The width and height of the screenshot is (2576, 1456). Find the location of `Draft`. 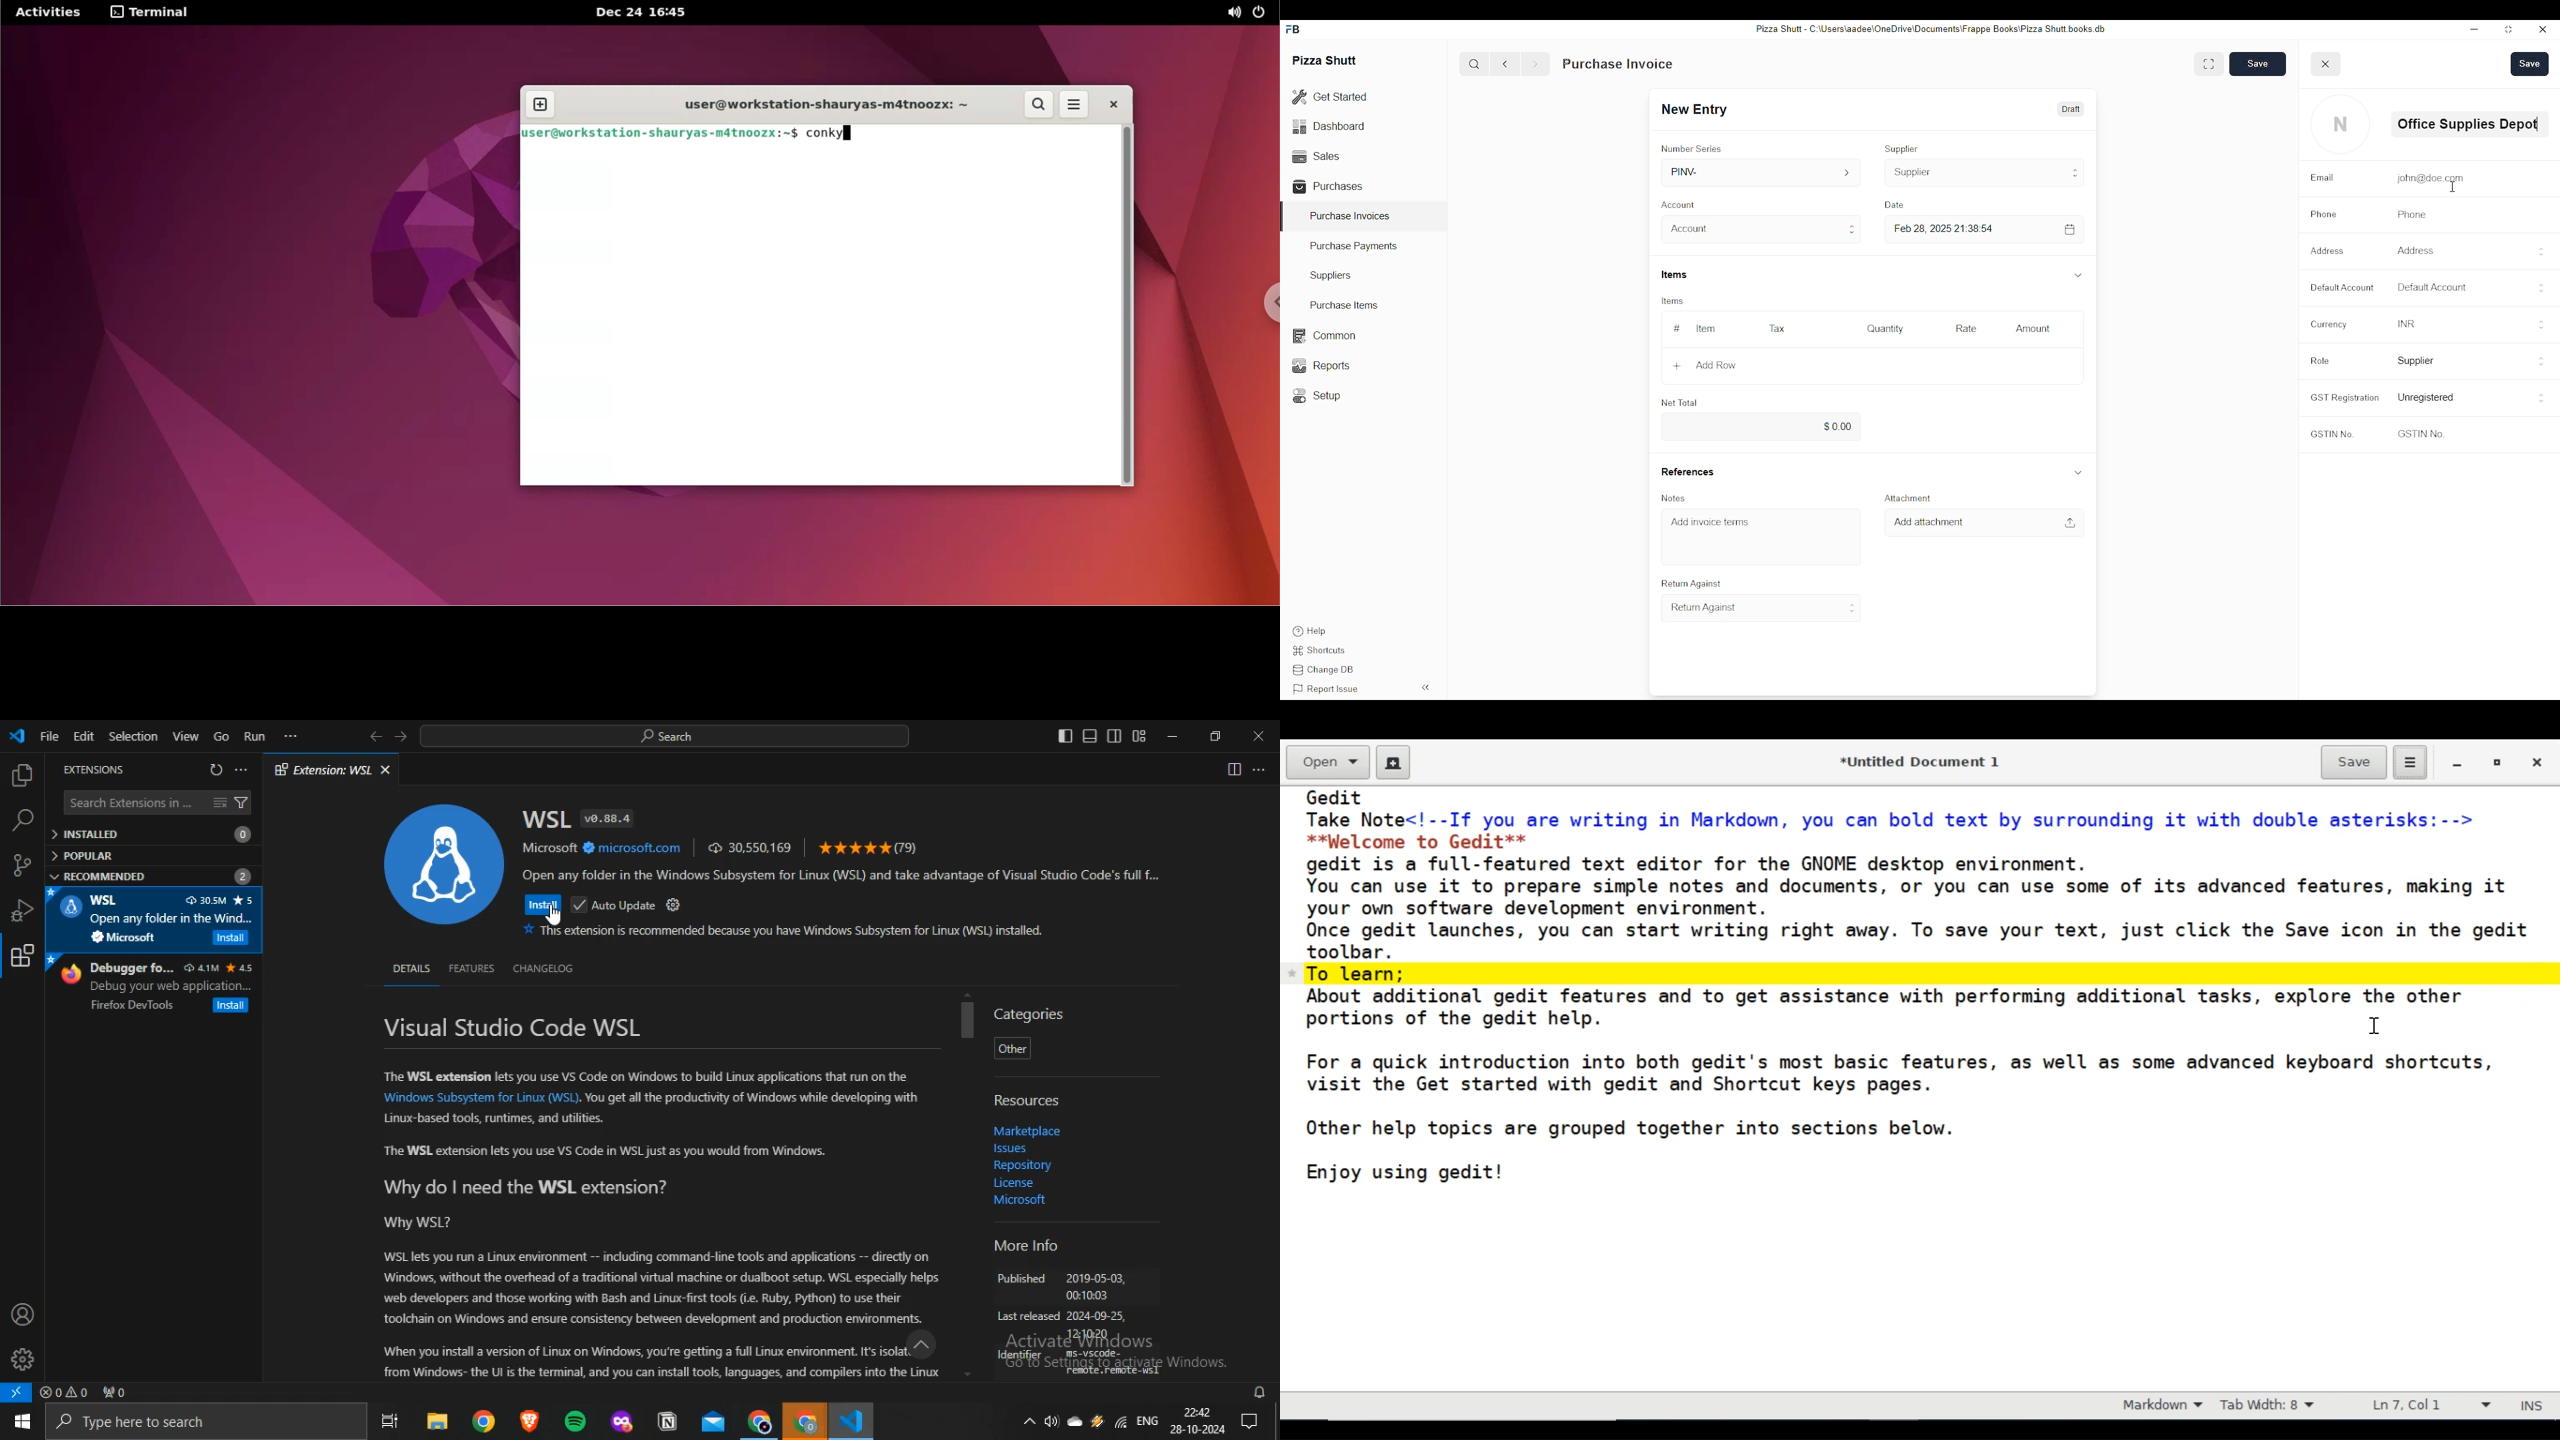

Draft is located at coordinates (2069, 109).